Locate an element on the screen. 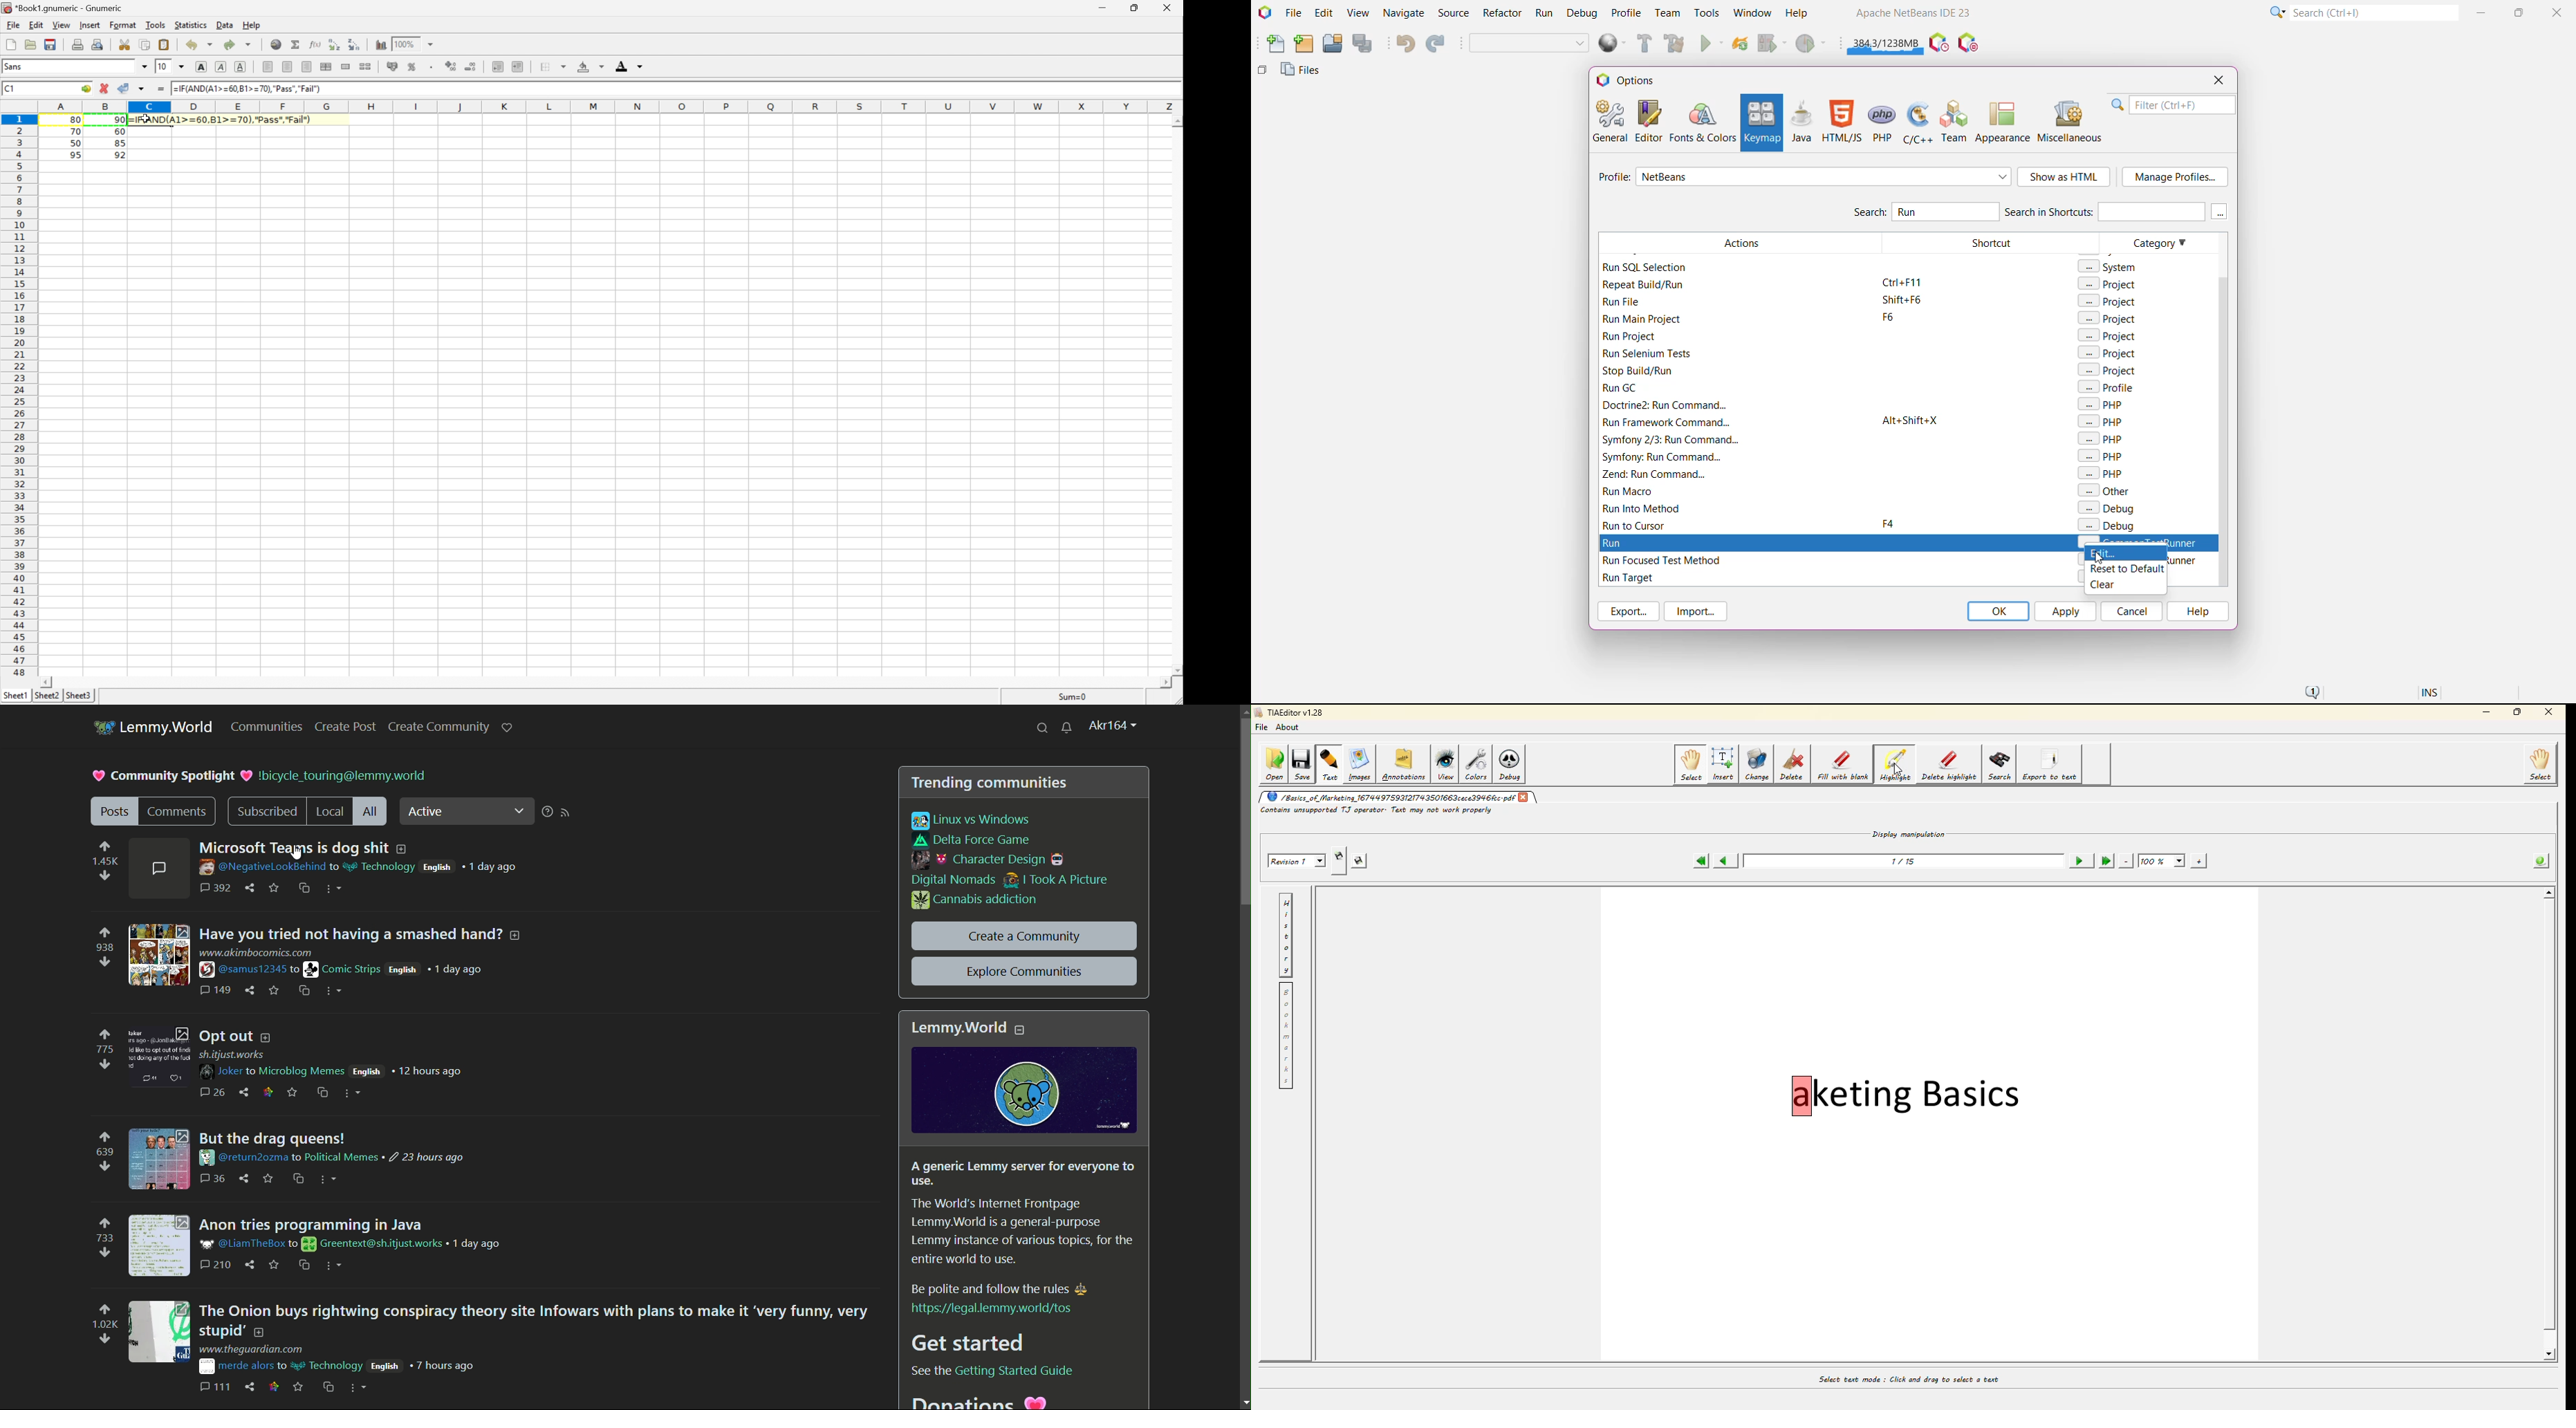  upvote is located at coordinates (104, 1223).